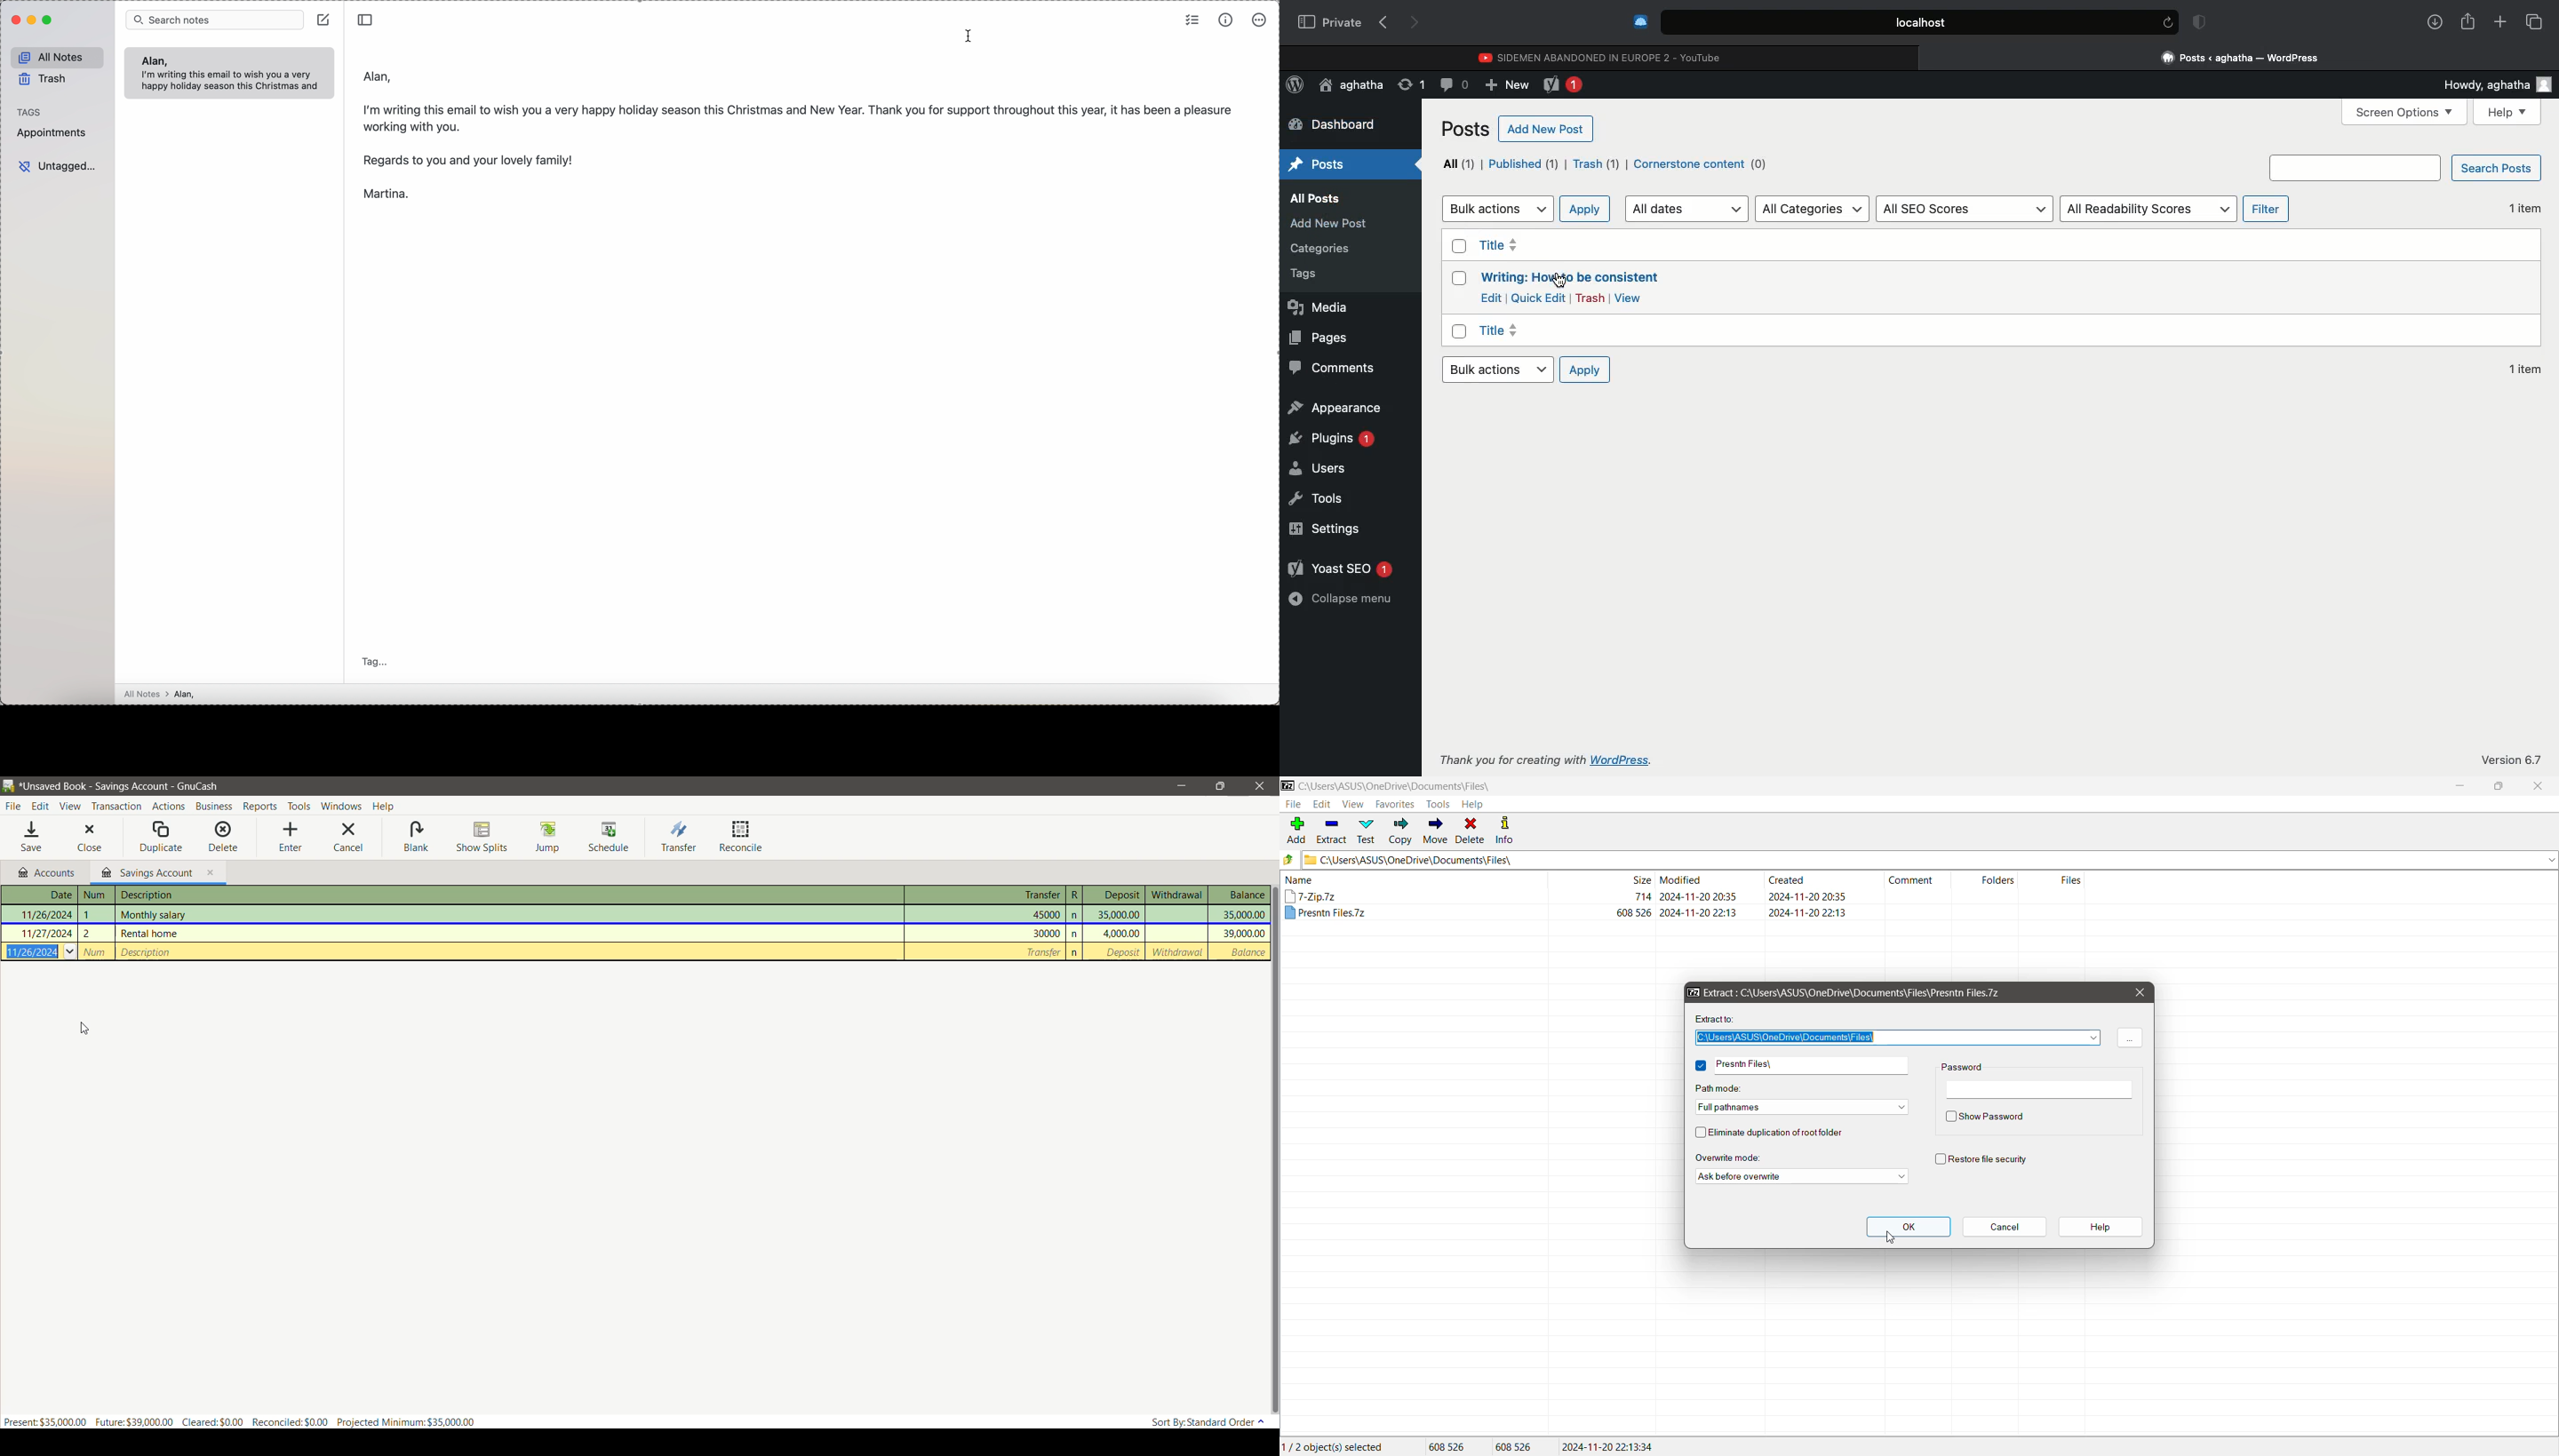 This screenshot has width=2576, height=1456. Describe the element at coordinates (377, 663) in the screenshot. I see `tag` at that location.